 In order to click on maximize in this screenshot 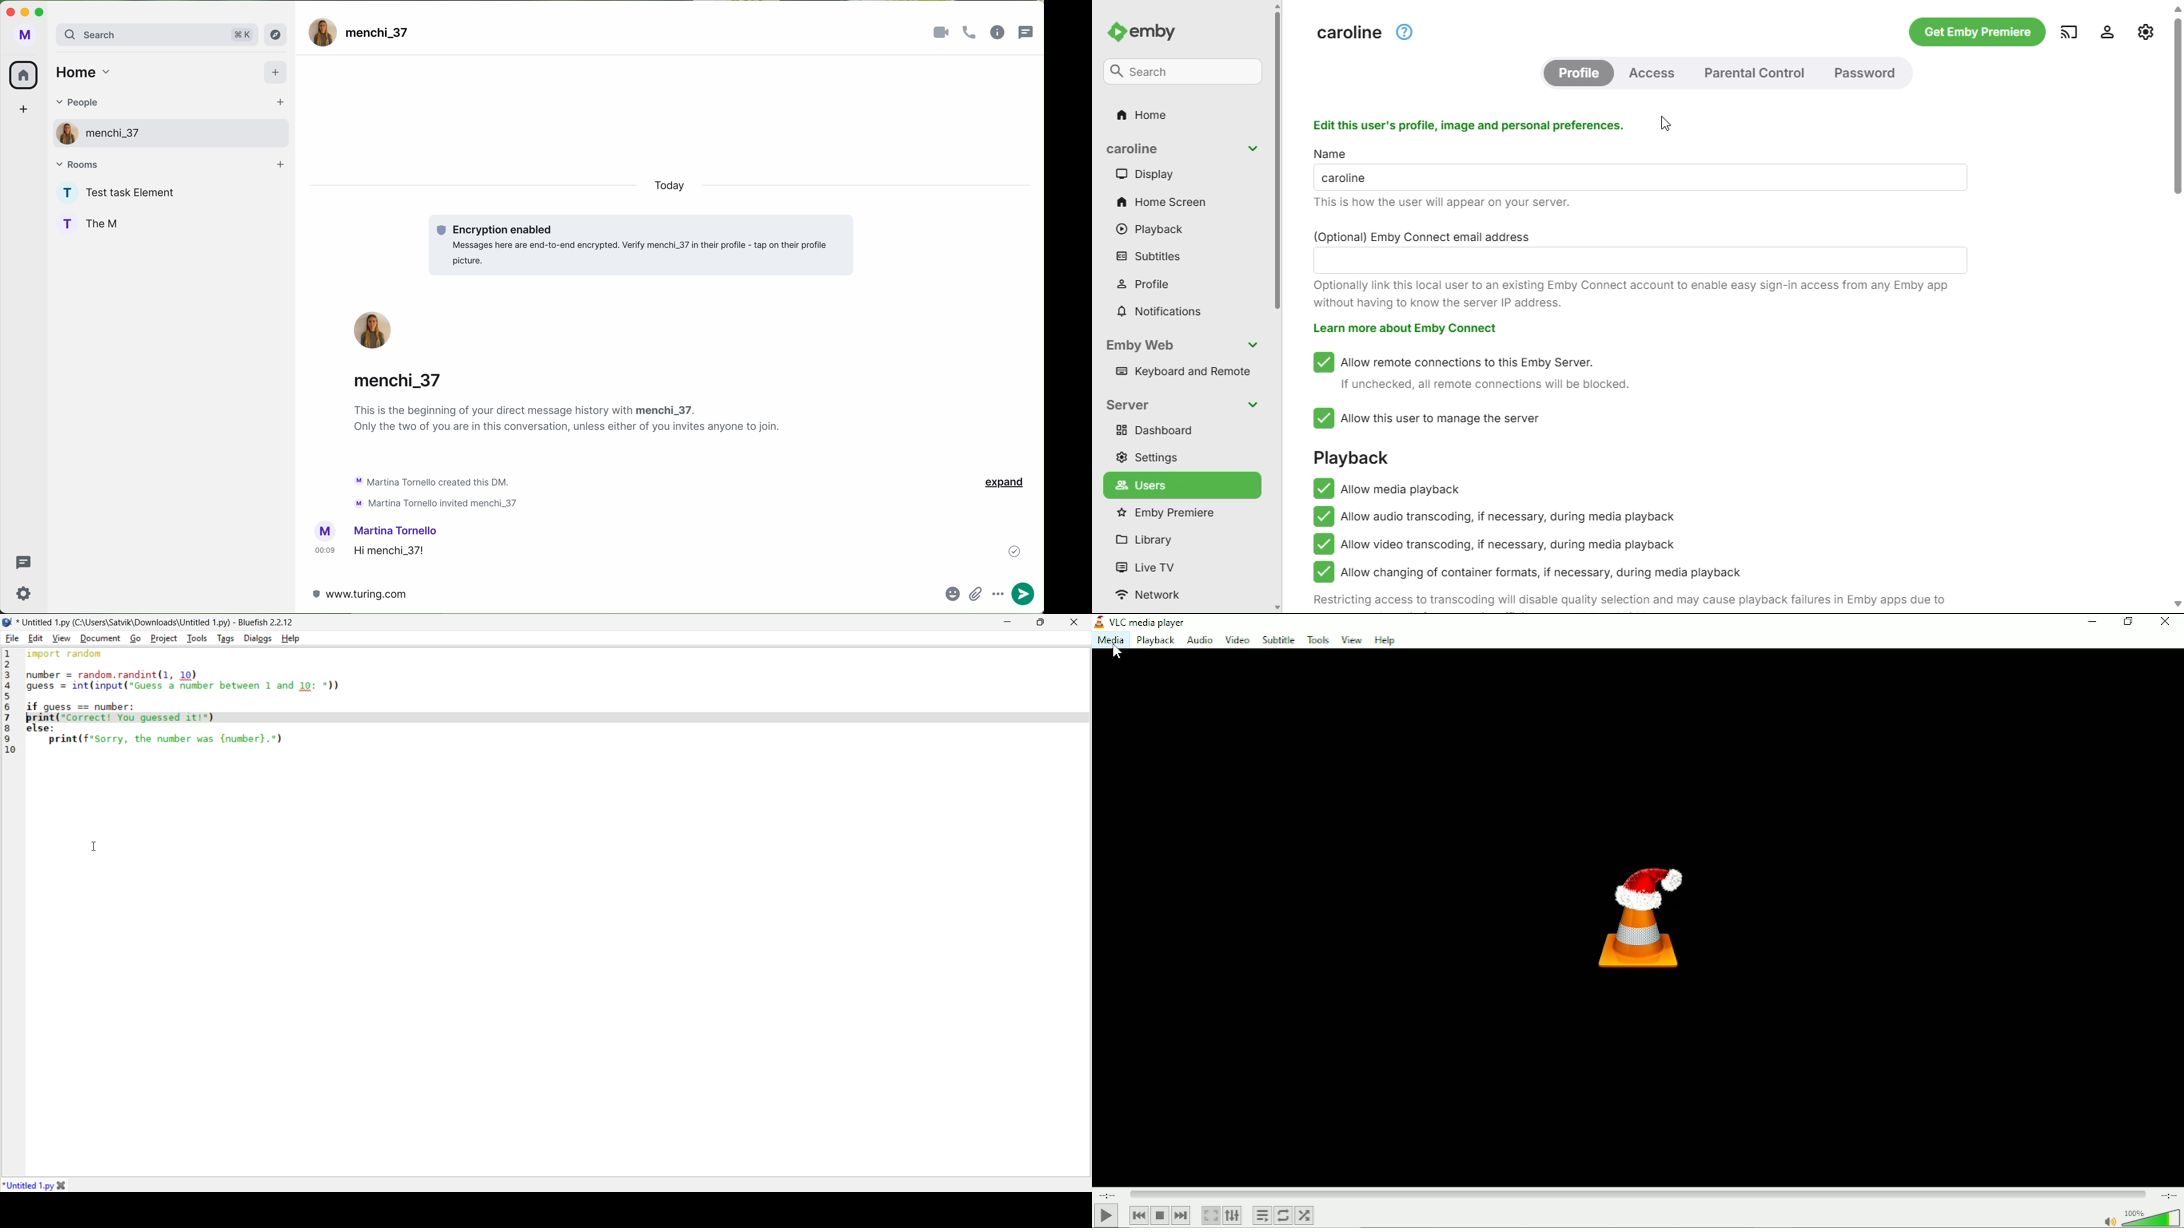, I will do `click(43, 11)`.